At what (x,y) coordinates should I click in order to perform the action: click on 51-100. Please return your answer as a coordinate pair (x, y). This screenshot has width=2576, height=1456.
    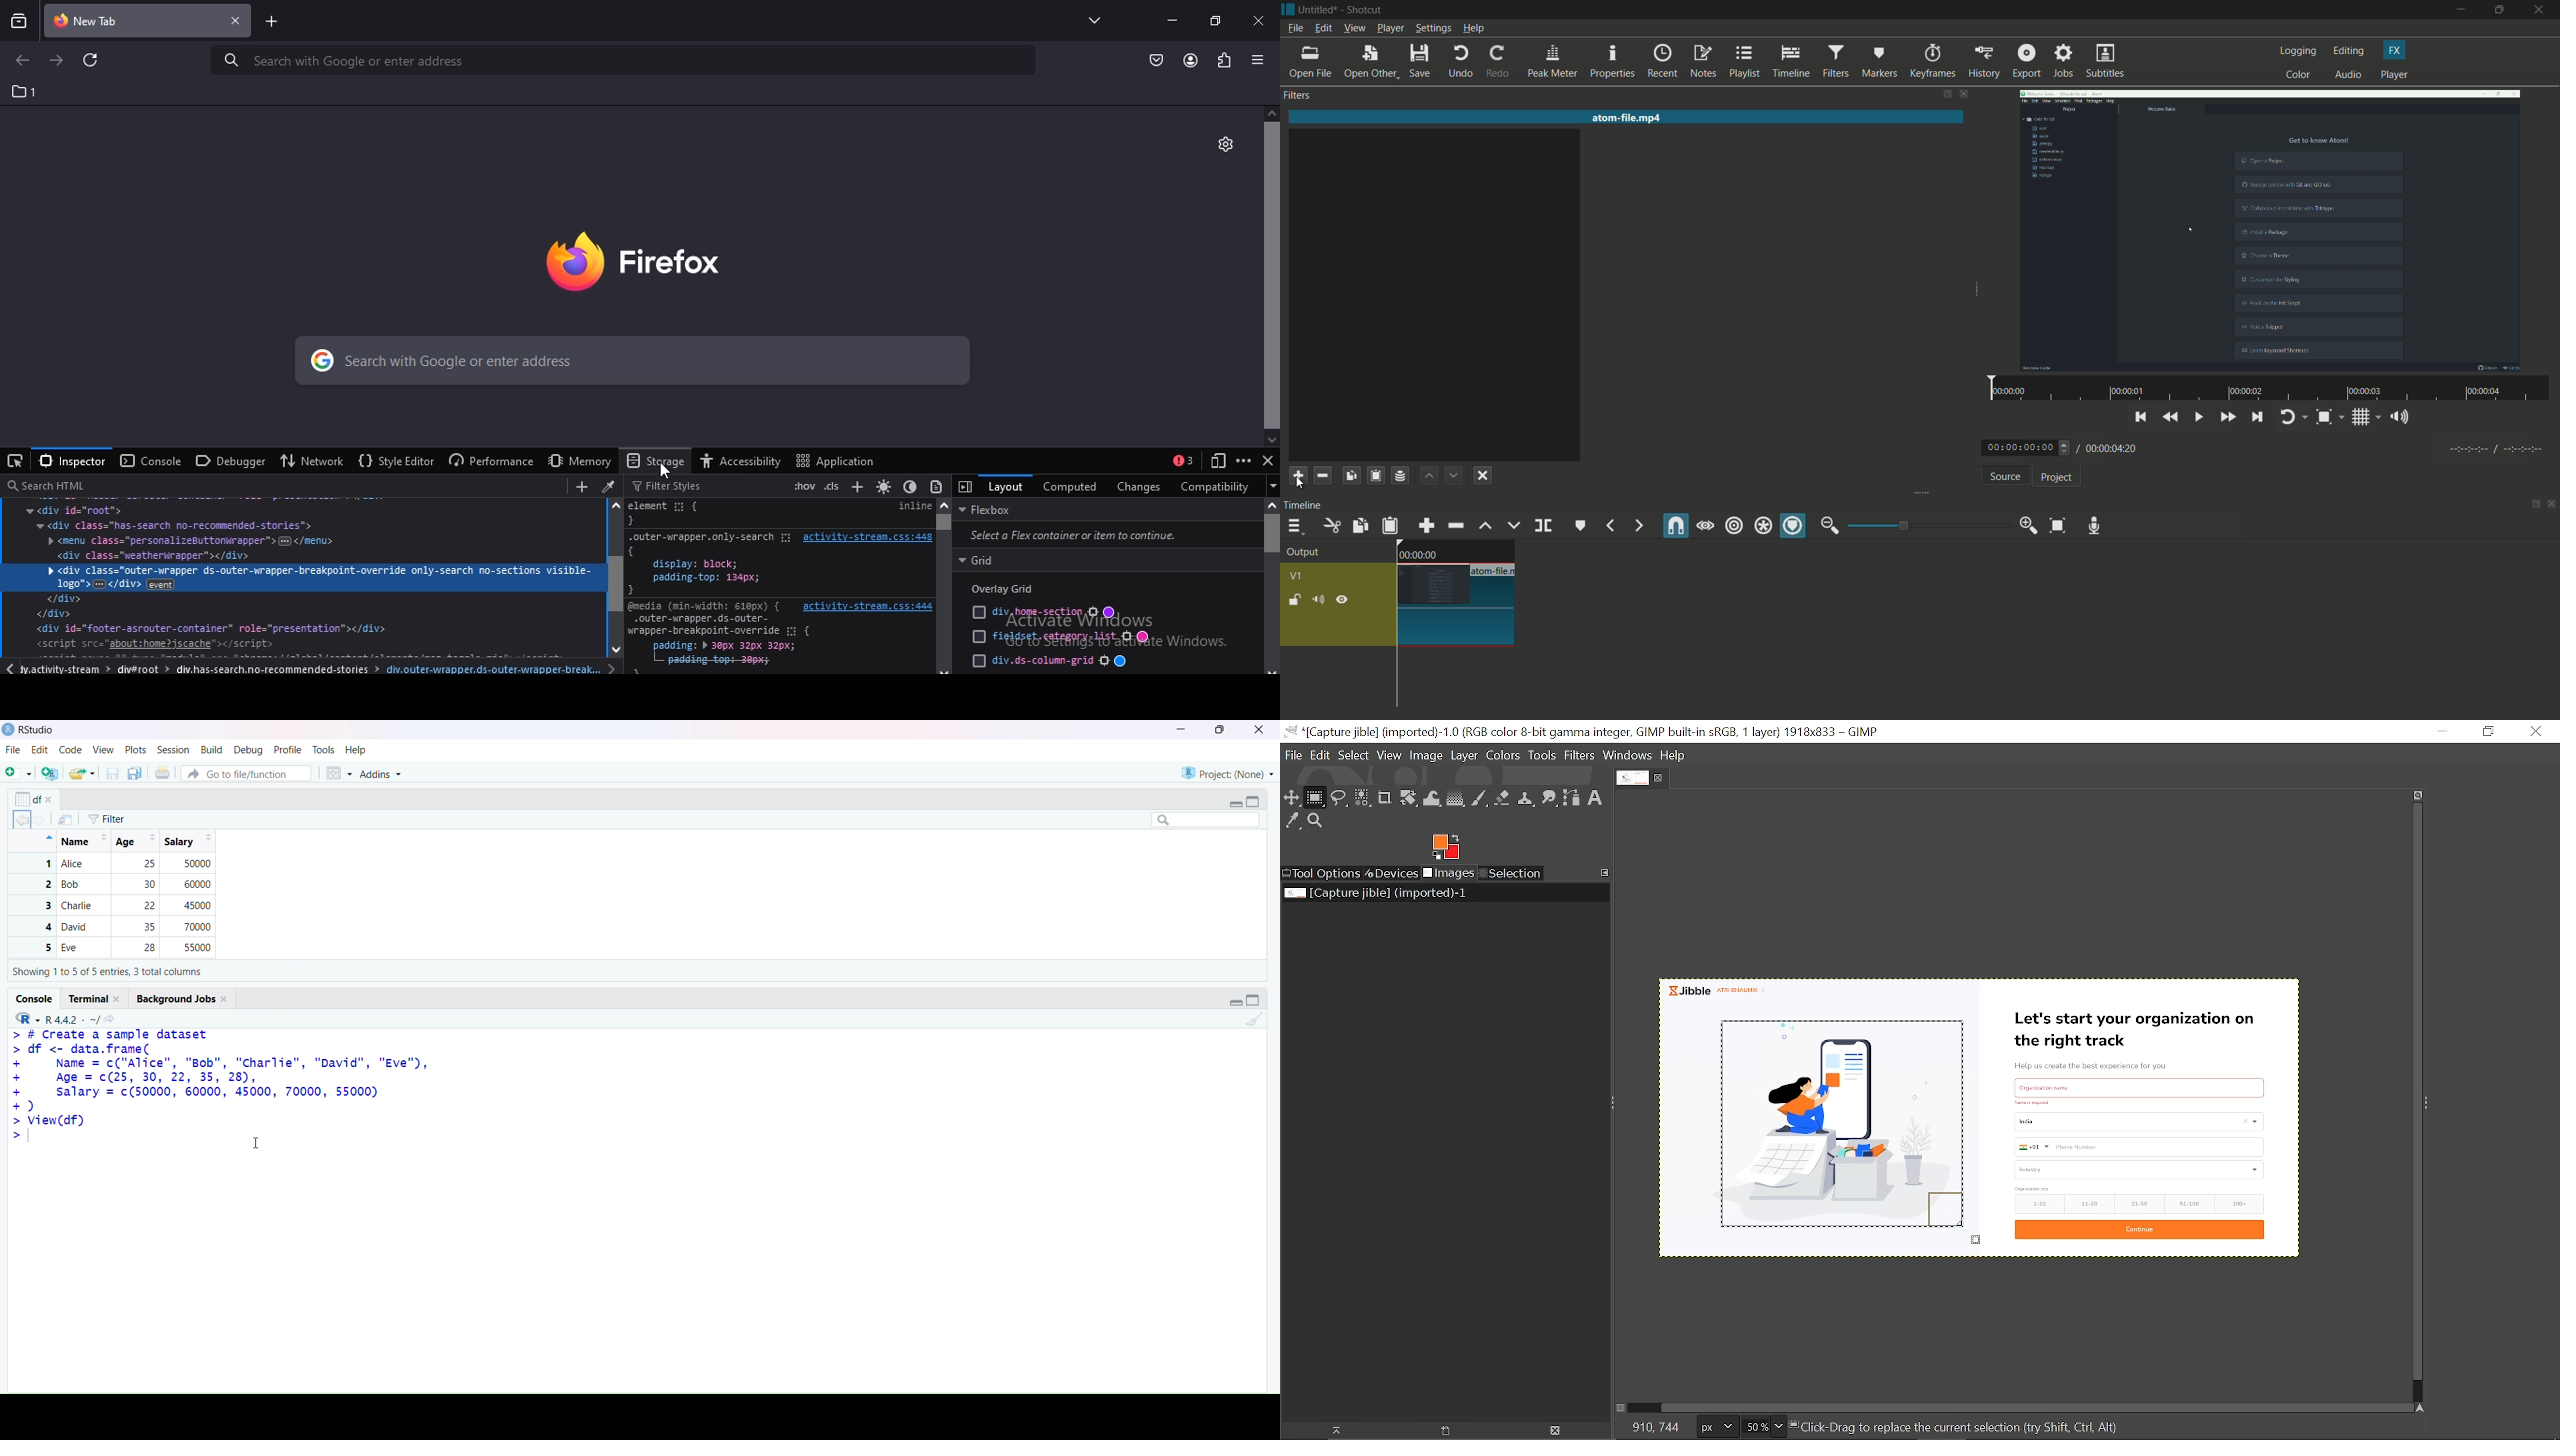
    Looking at the image, I should click on (2187, 1203).